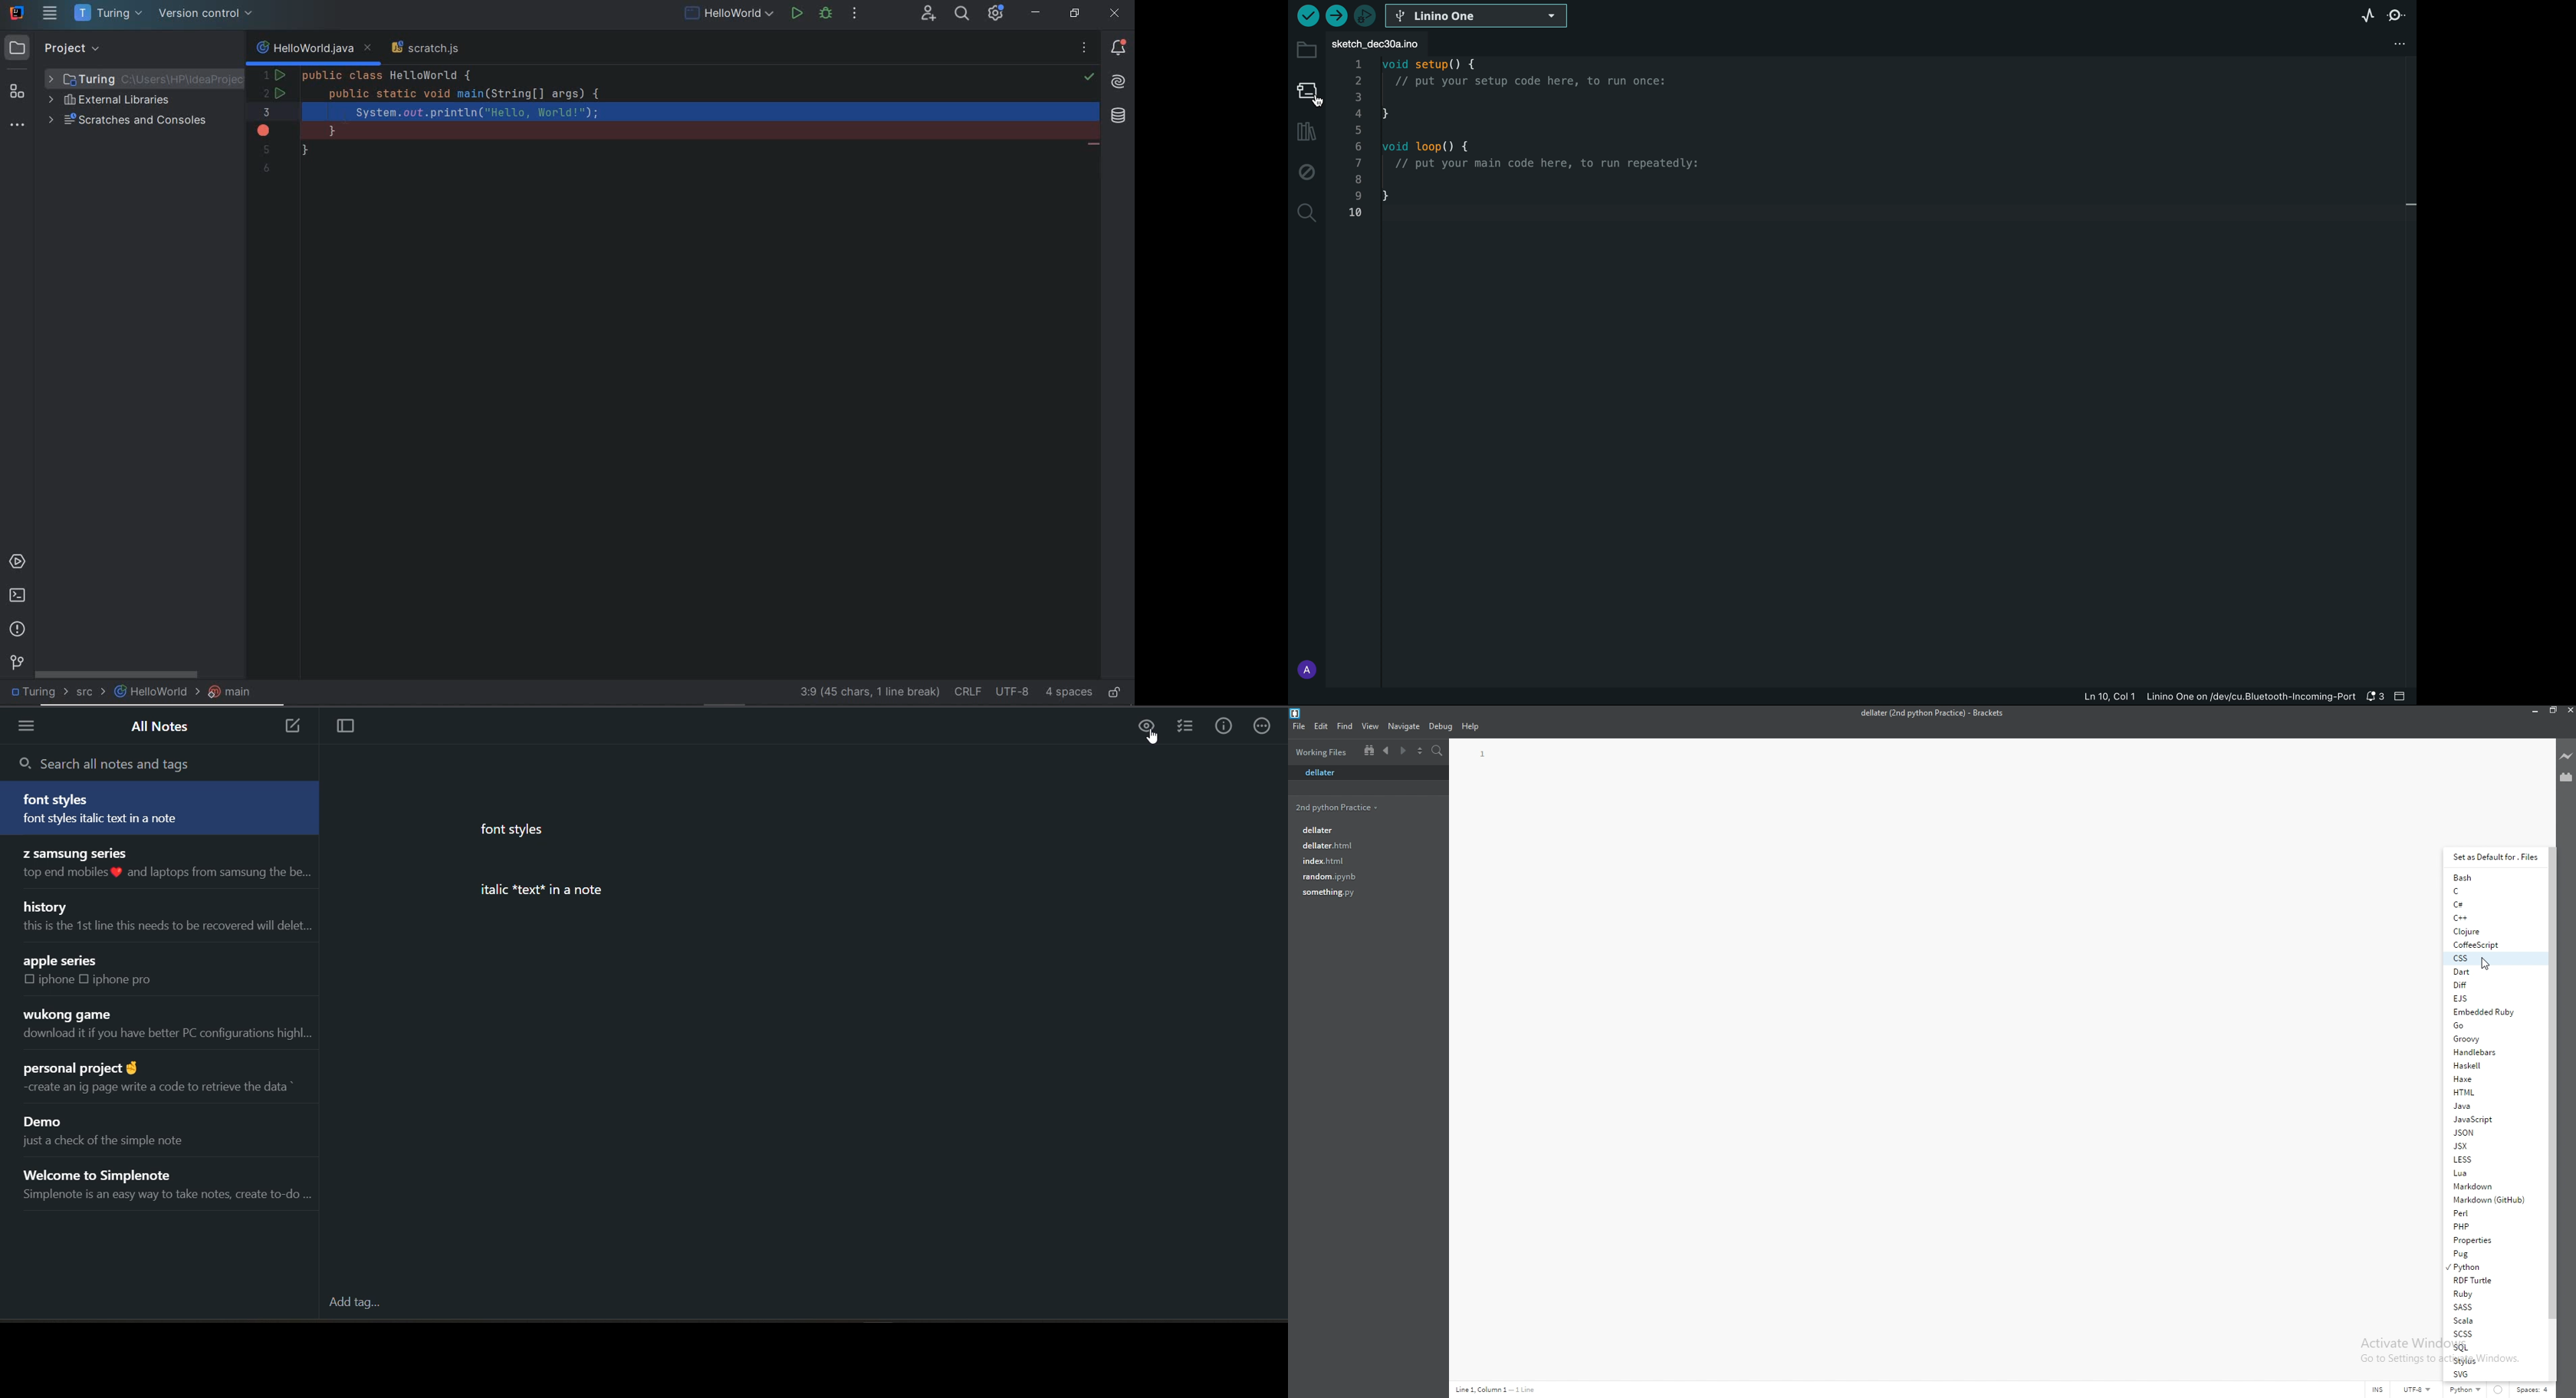  I want to click on add tag, so click(356, 1301).